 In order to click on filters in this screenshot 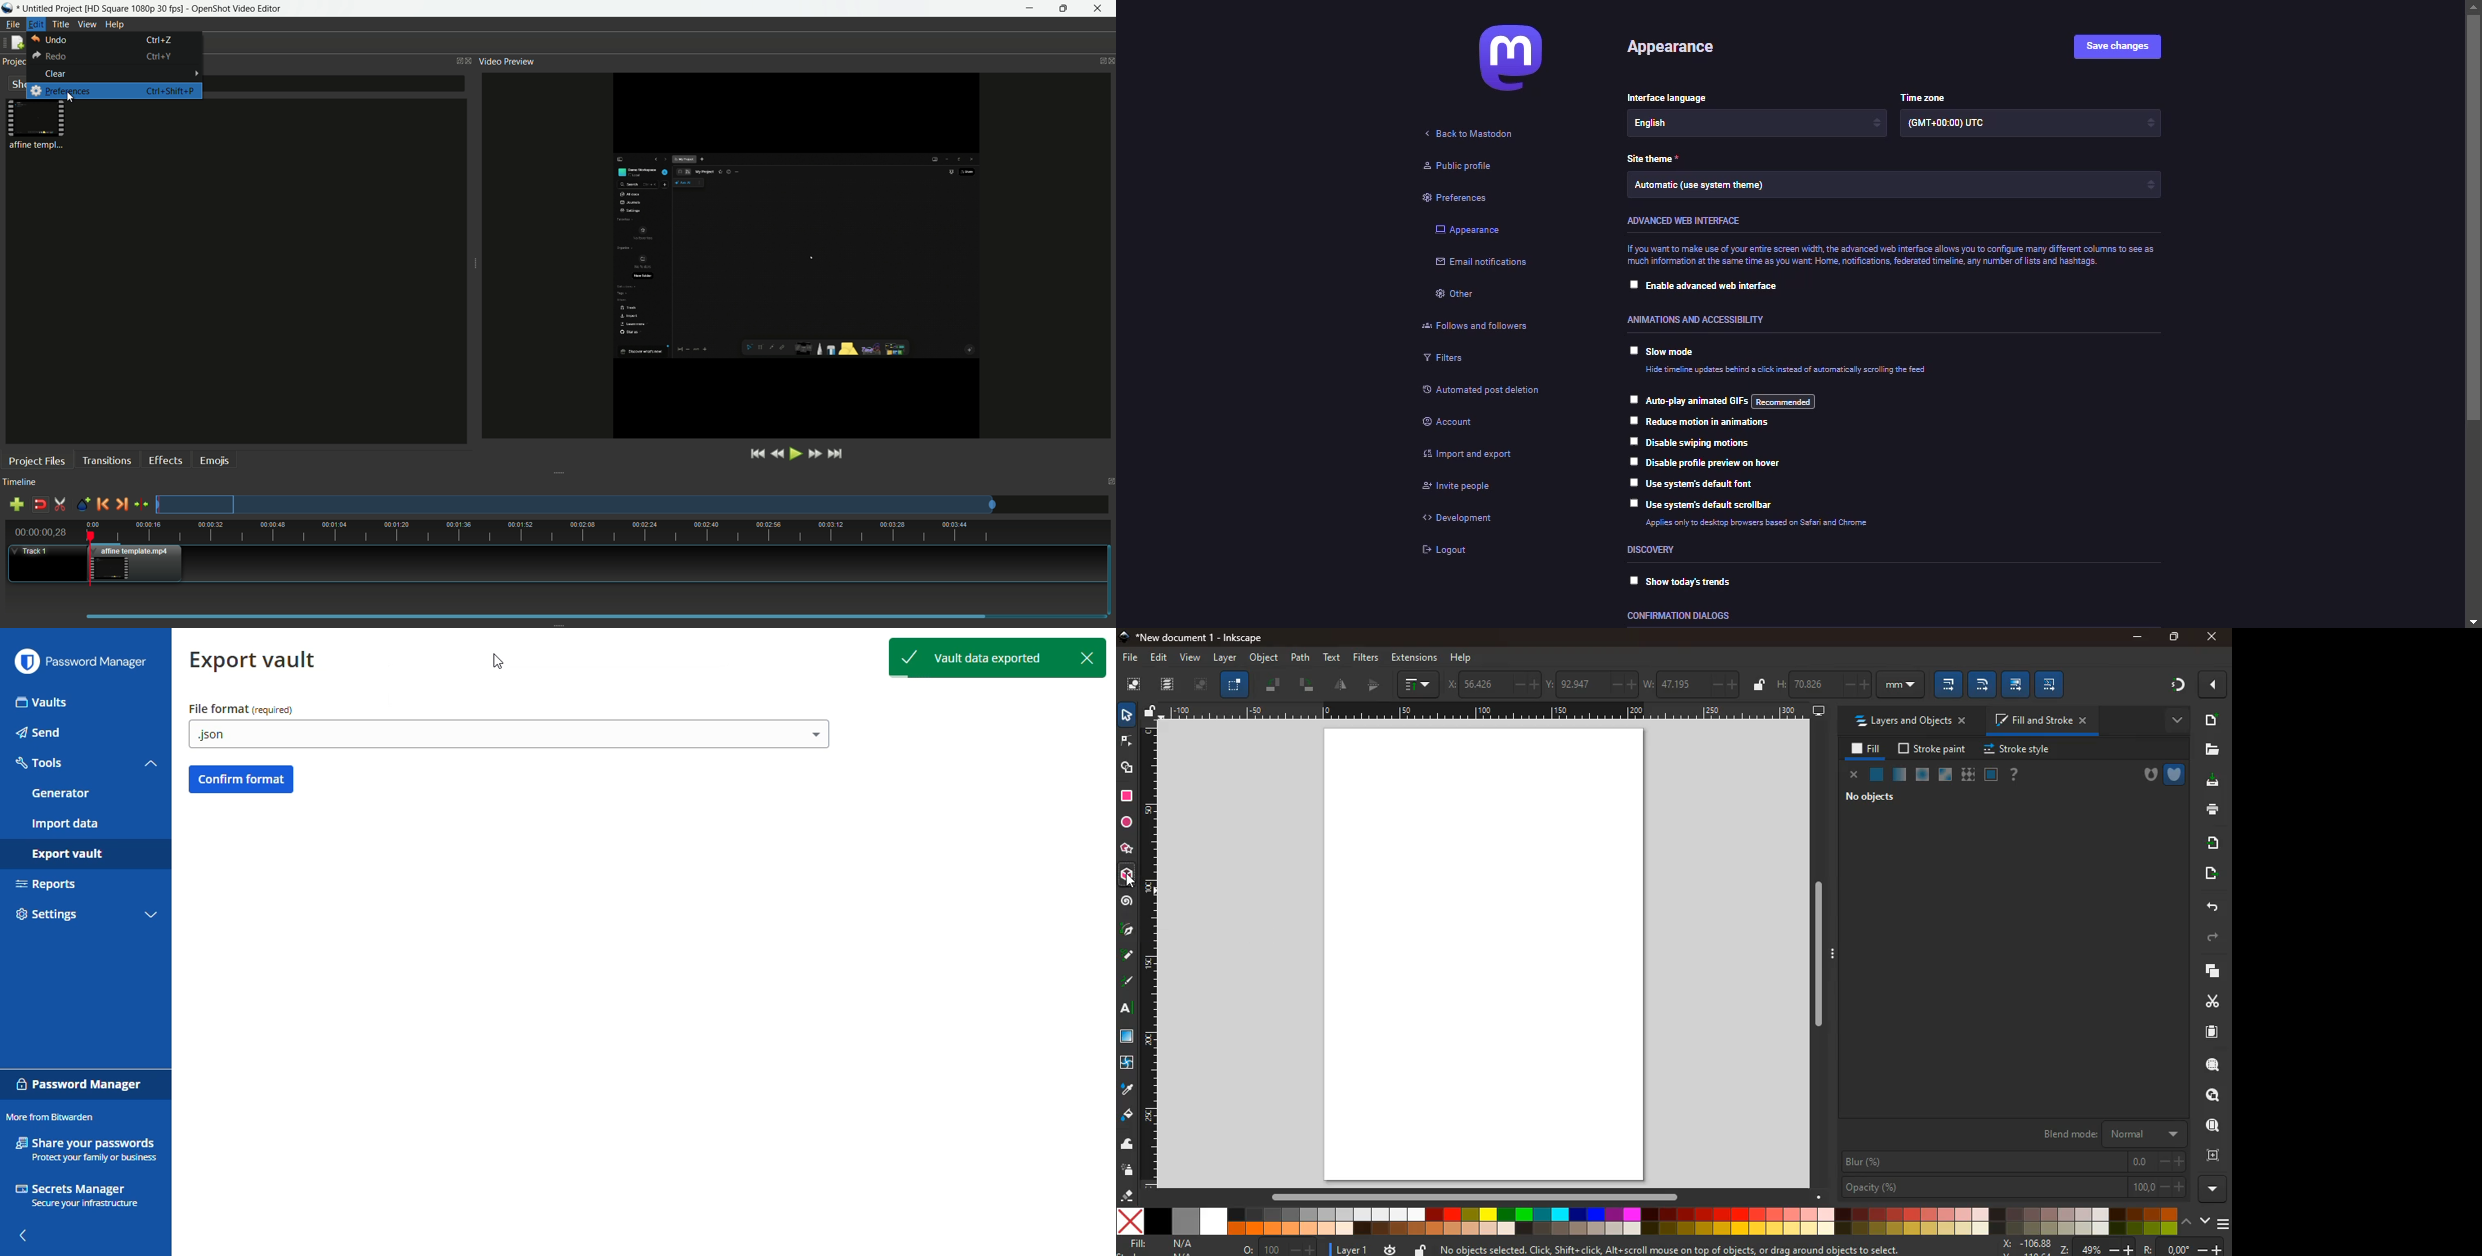, I will do `click(1447, 359)`.